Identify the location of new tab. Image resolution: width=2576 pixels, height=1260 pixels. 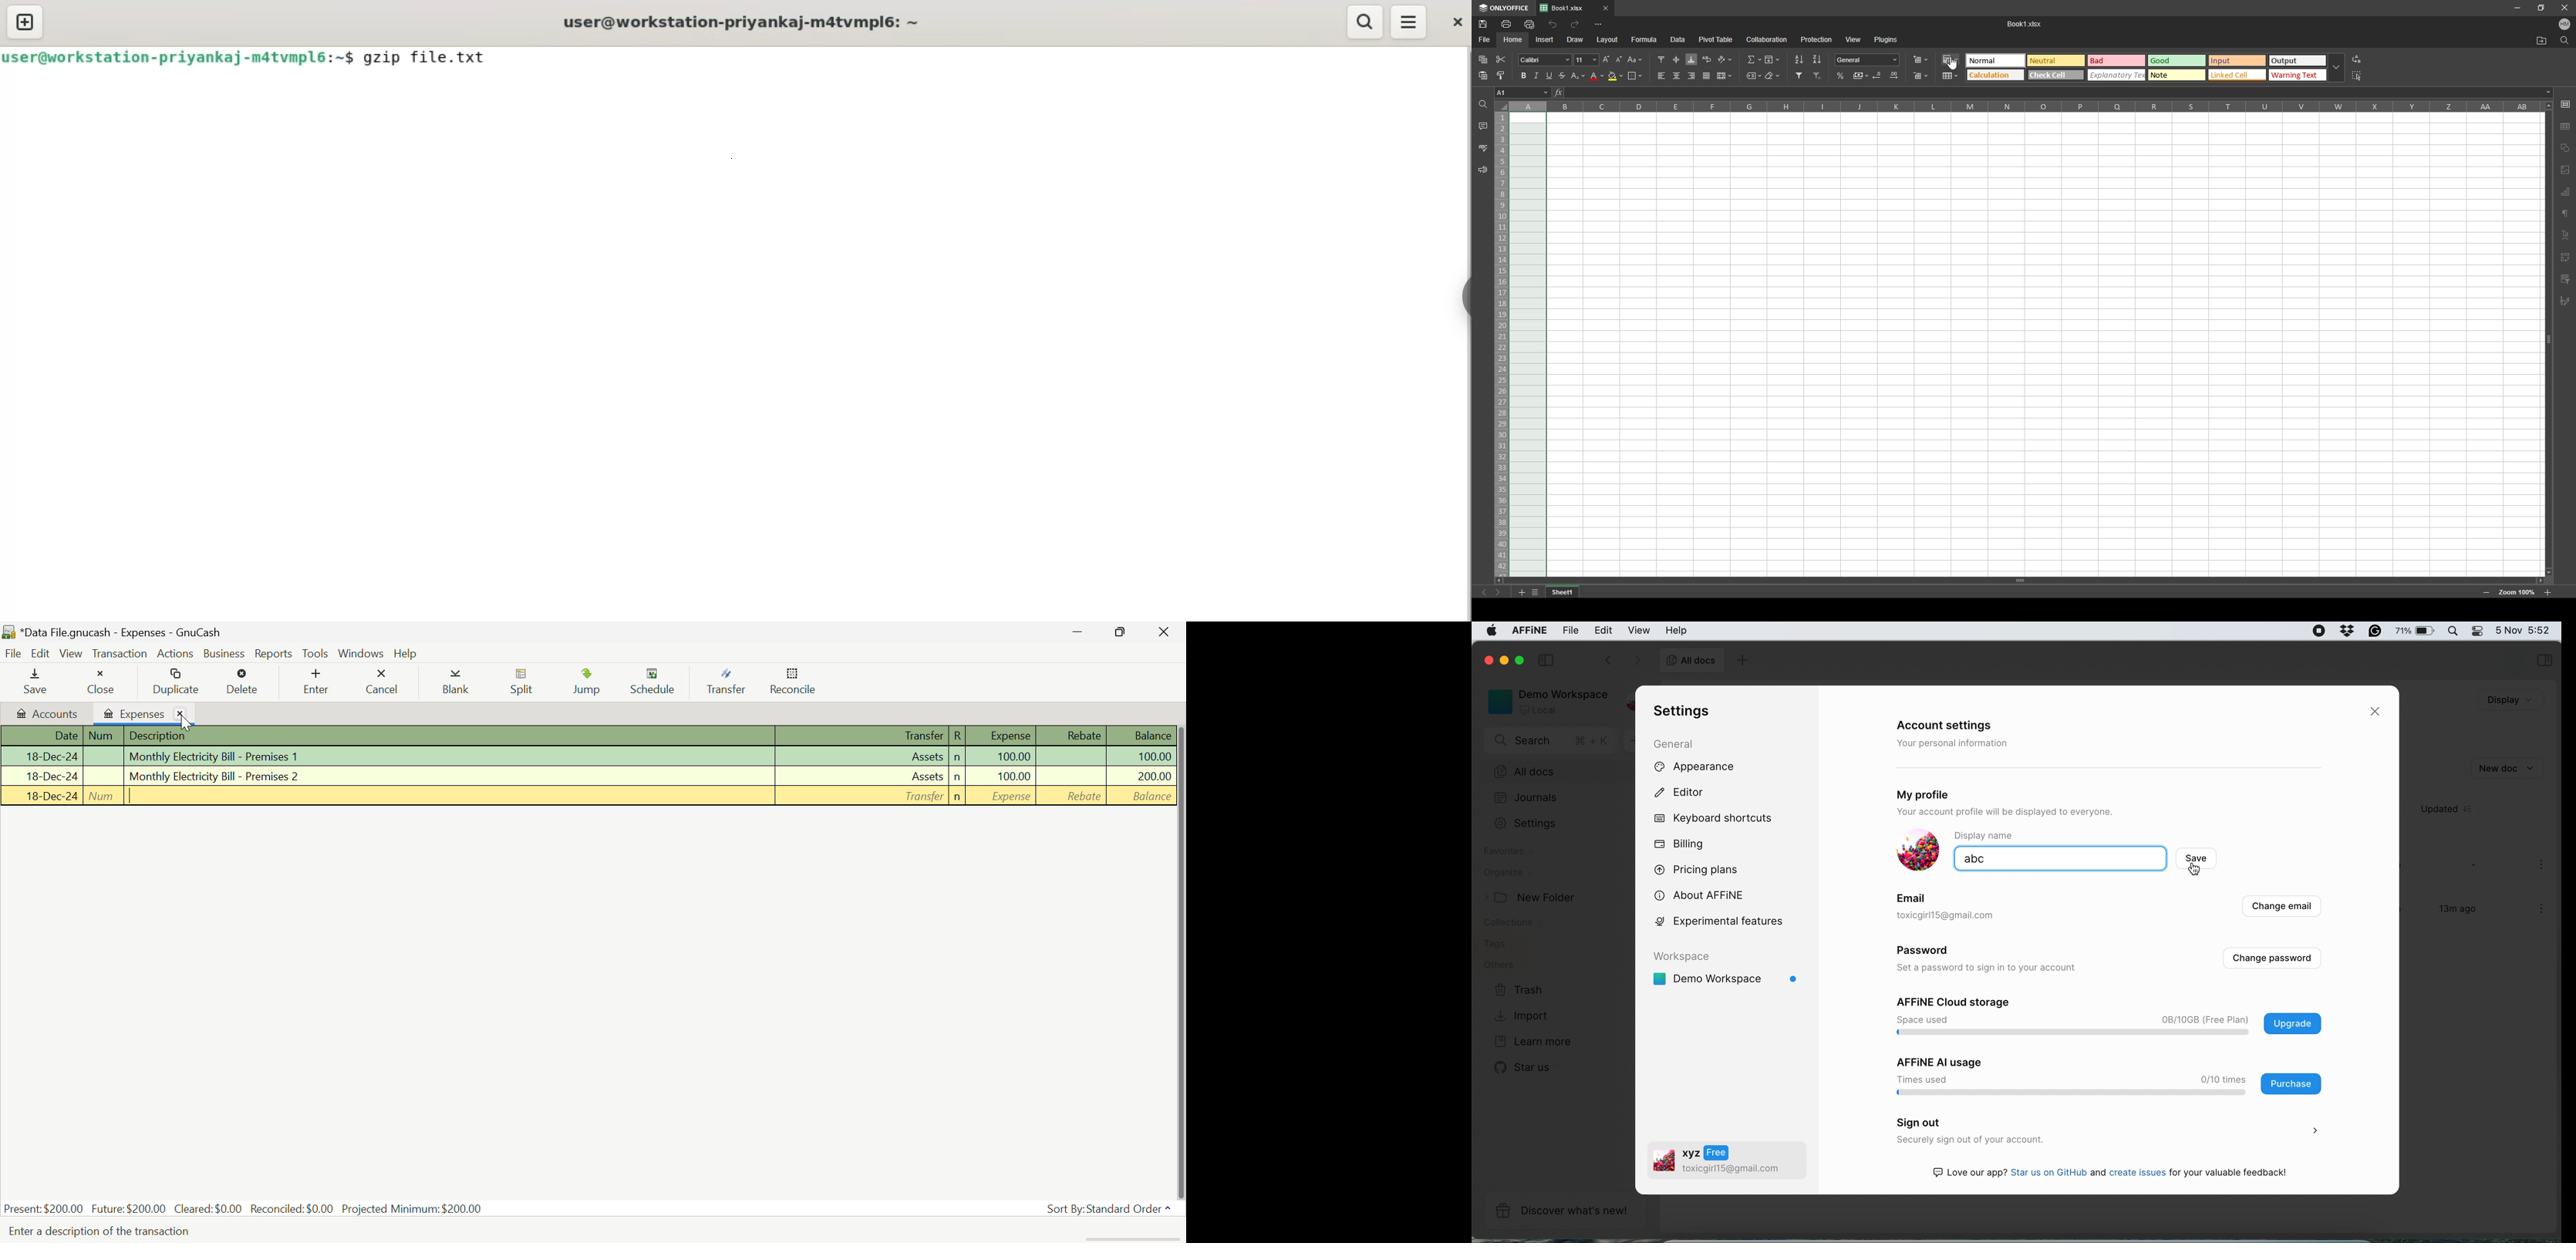
(27, 22).